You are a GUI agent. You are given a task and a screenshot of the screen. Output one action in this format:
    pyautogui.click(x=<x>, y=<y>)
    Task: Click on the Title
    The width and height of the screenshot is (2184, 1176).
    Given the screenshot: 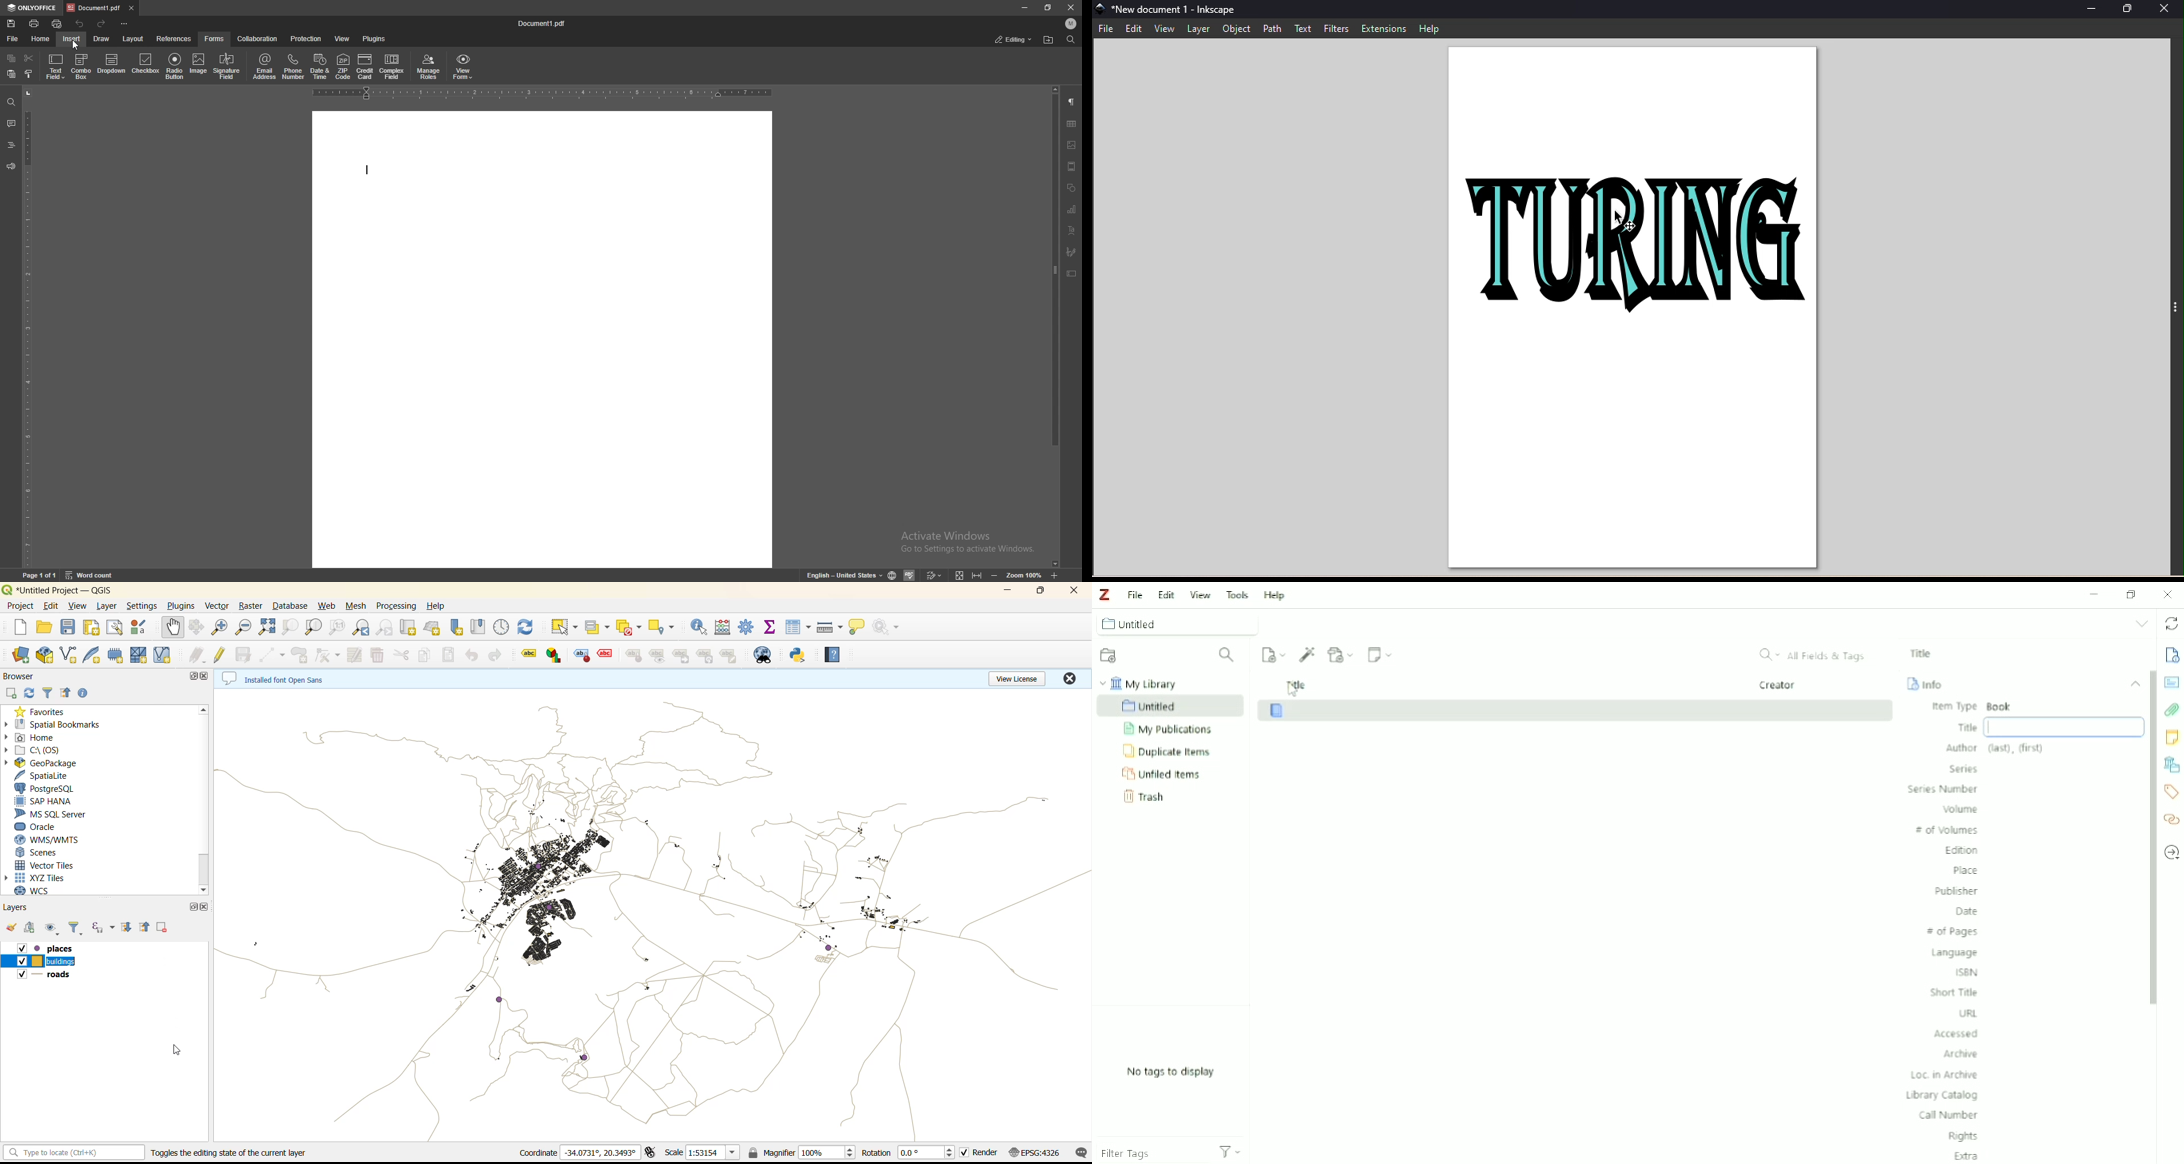 What is the action you would take?
    pyautogui.click(x=2046, y=728)
    